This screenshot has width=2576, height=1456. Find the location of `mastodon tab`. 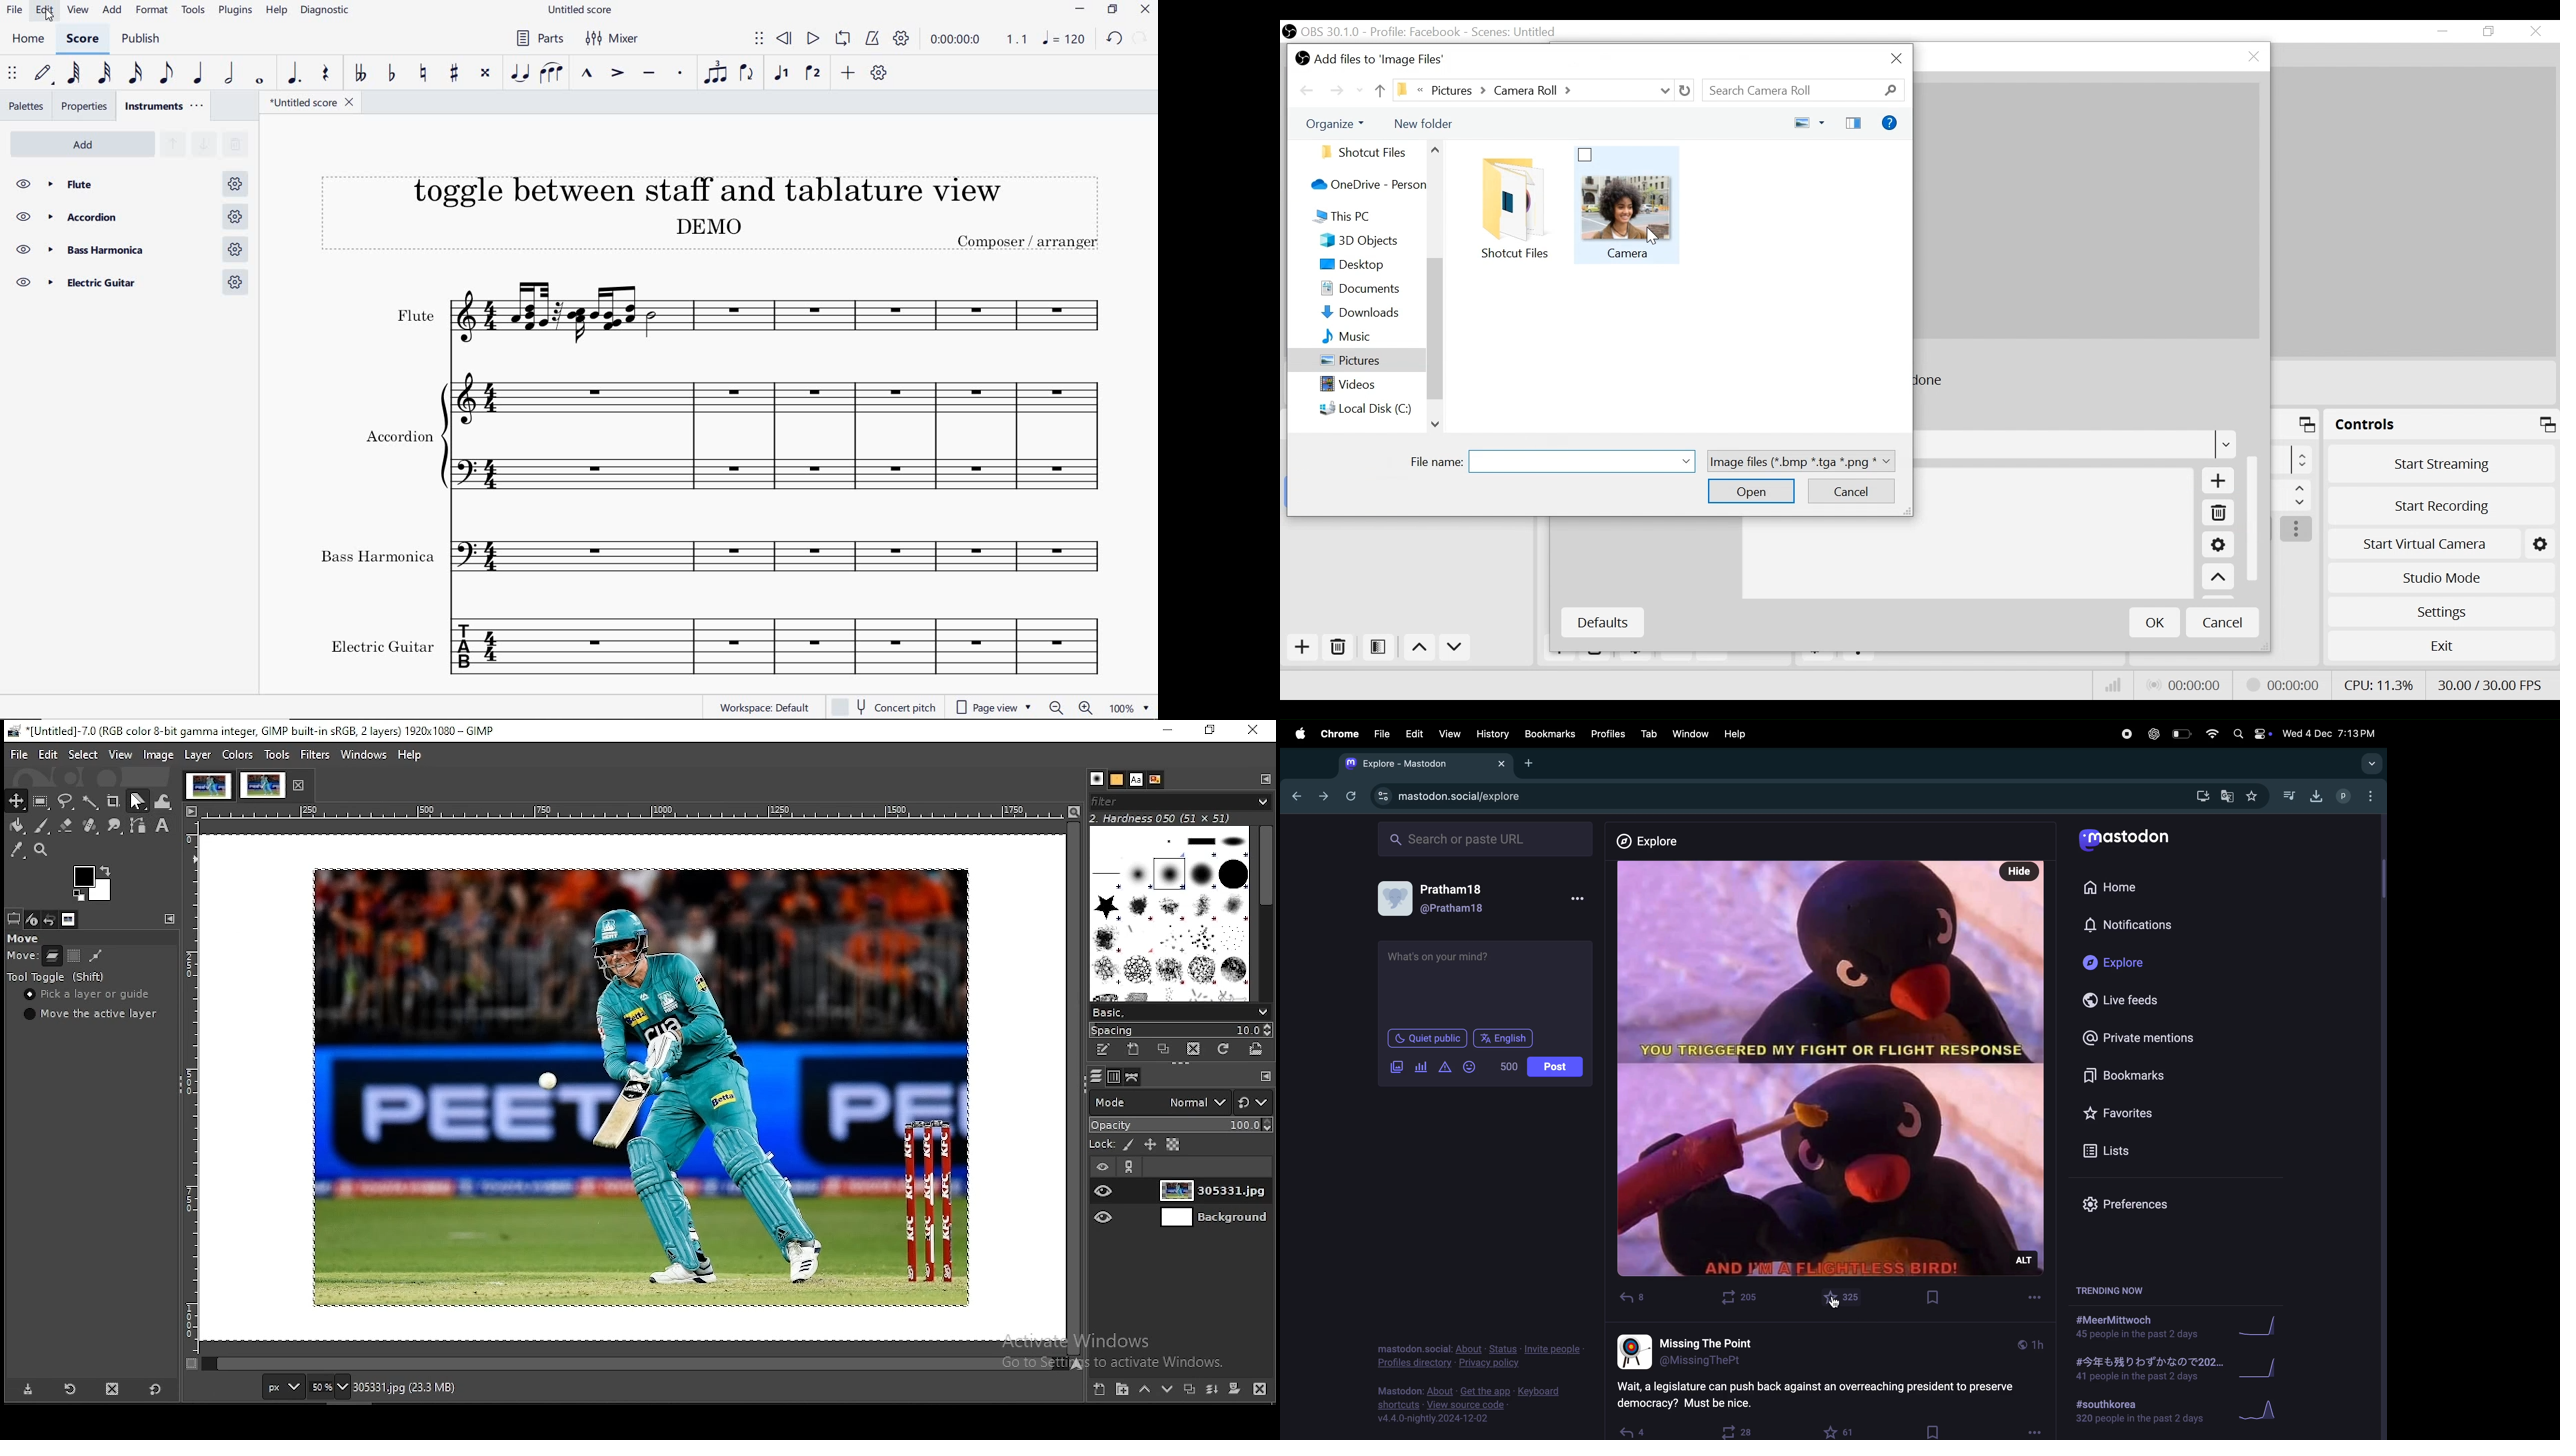

mastodon tab is located at coordinates (1423, 763).